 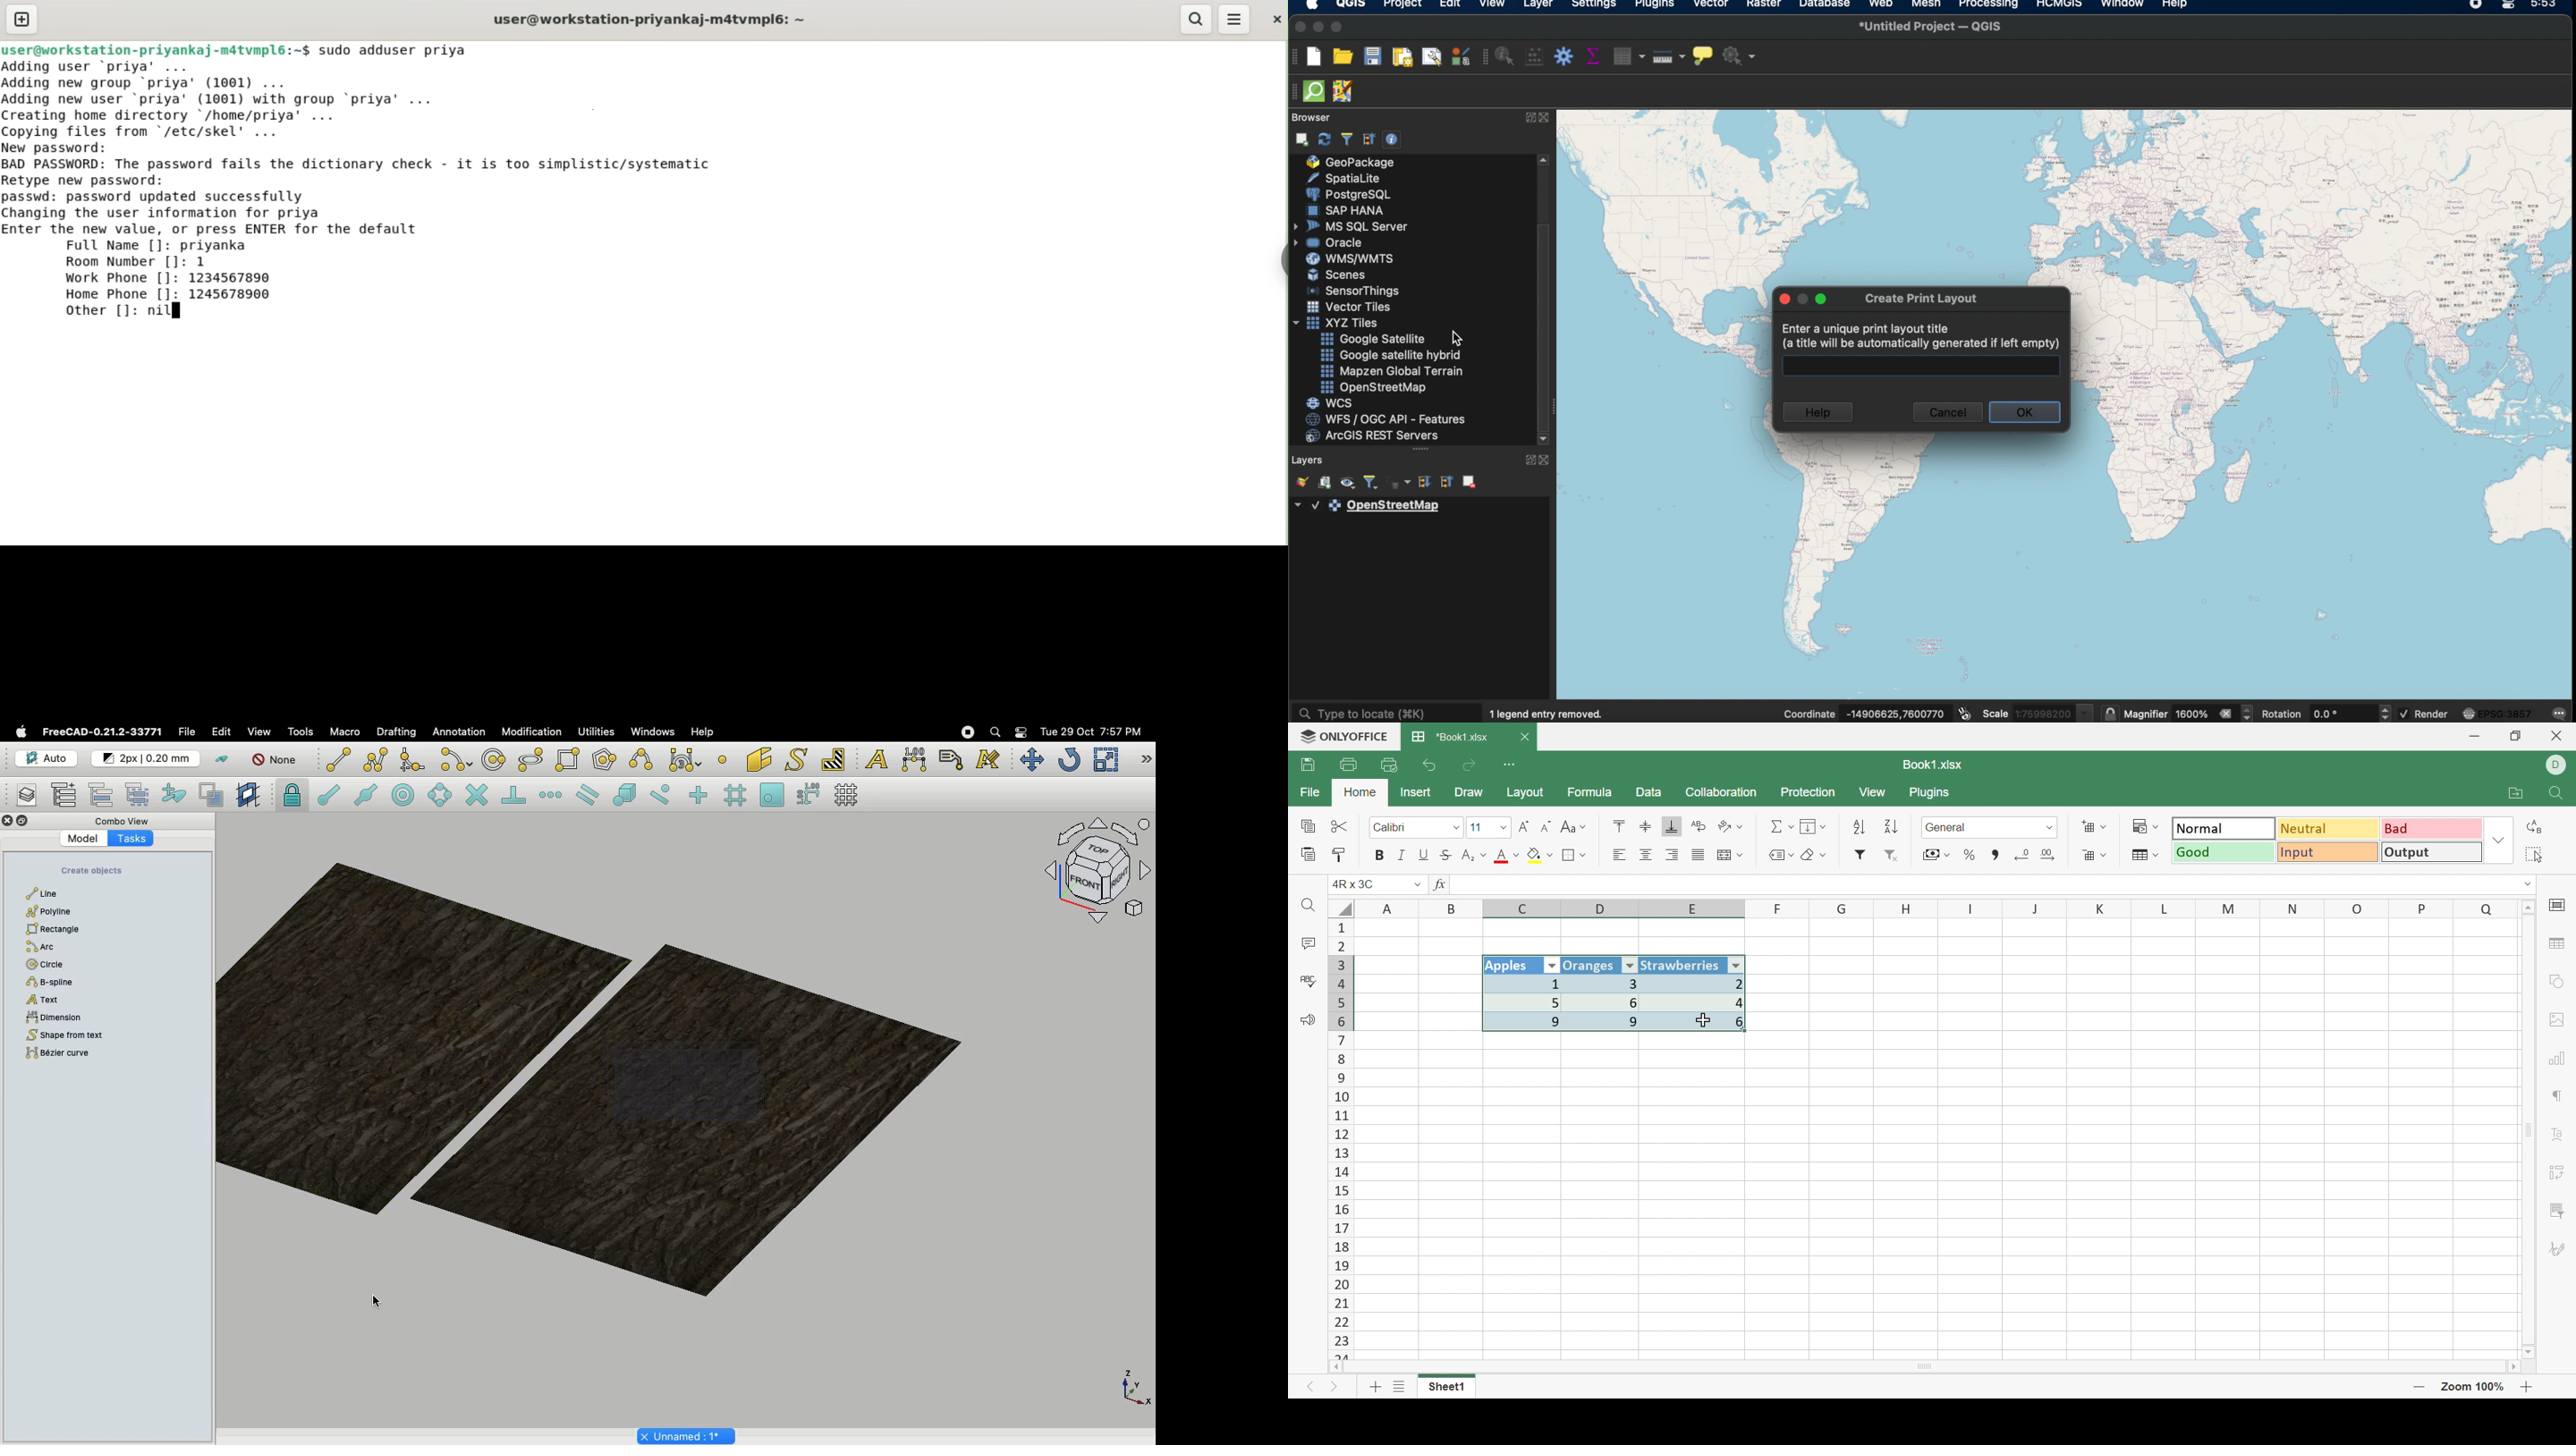 What do you see at coordinates (1920, 336) in the screenshot?
I see `enter a unique print layout file` at bounding box center [1920, 336].